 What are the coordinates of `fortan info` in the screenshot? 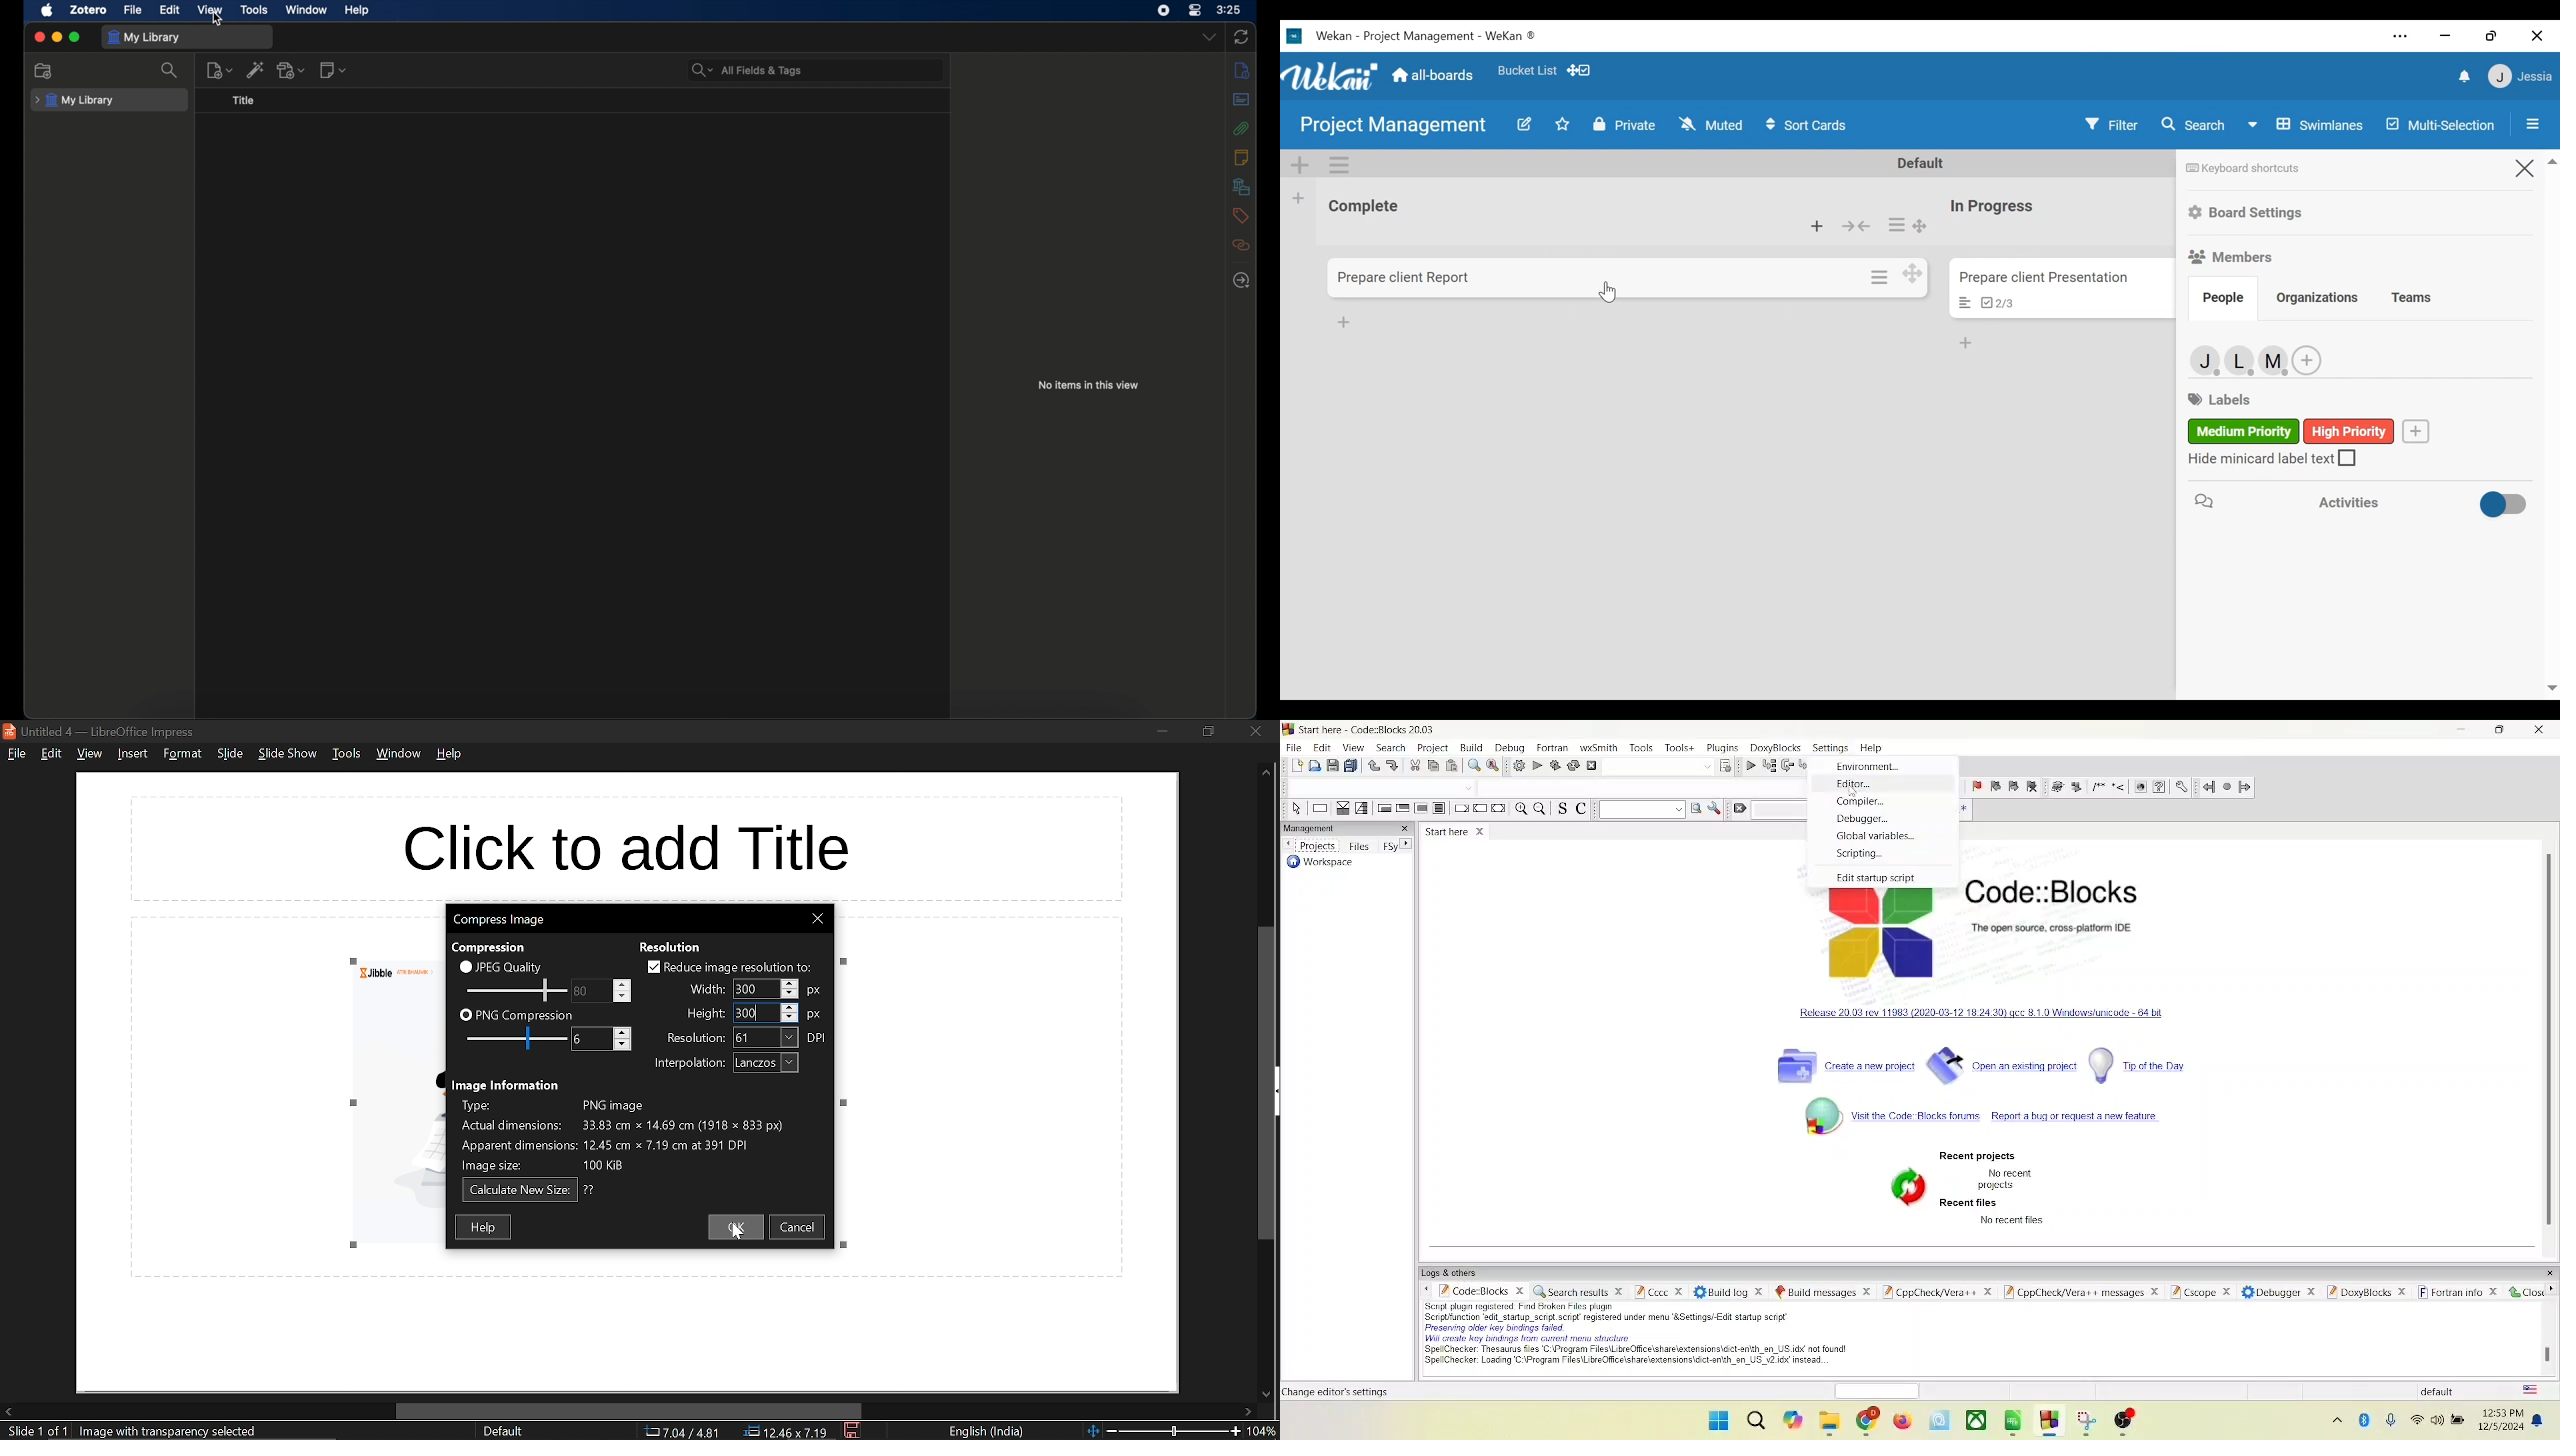 It's located at (2455, 1291).